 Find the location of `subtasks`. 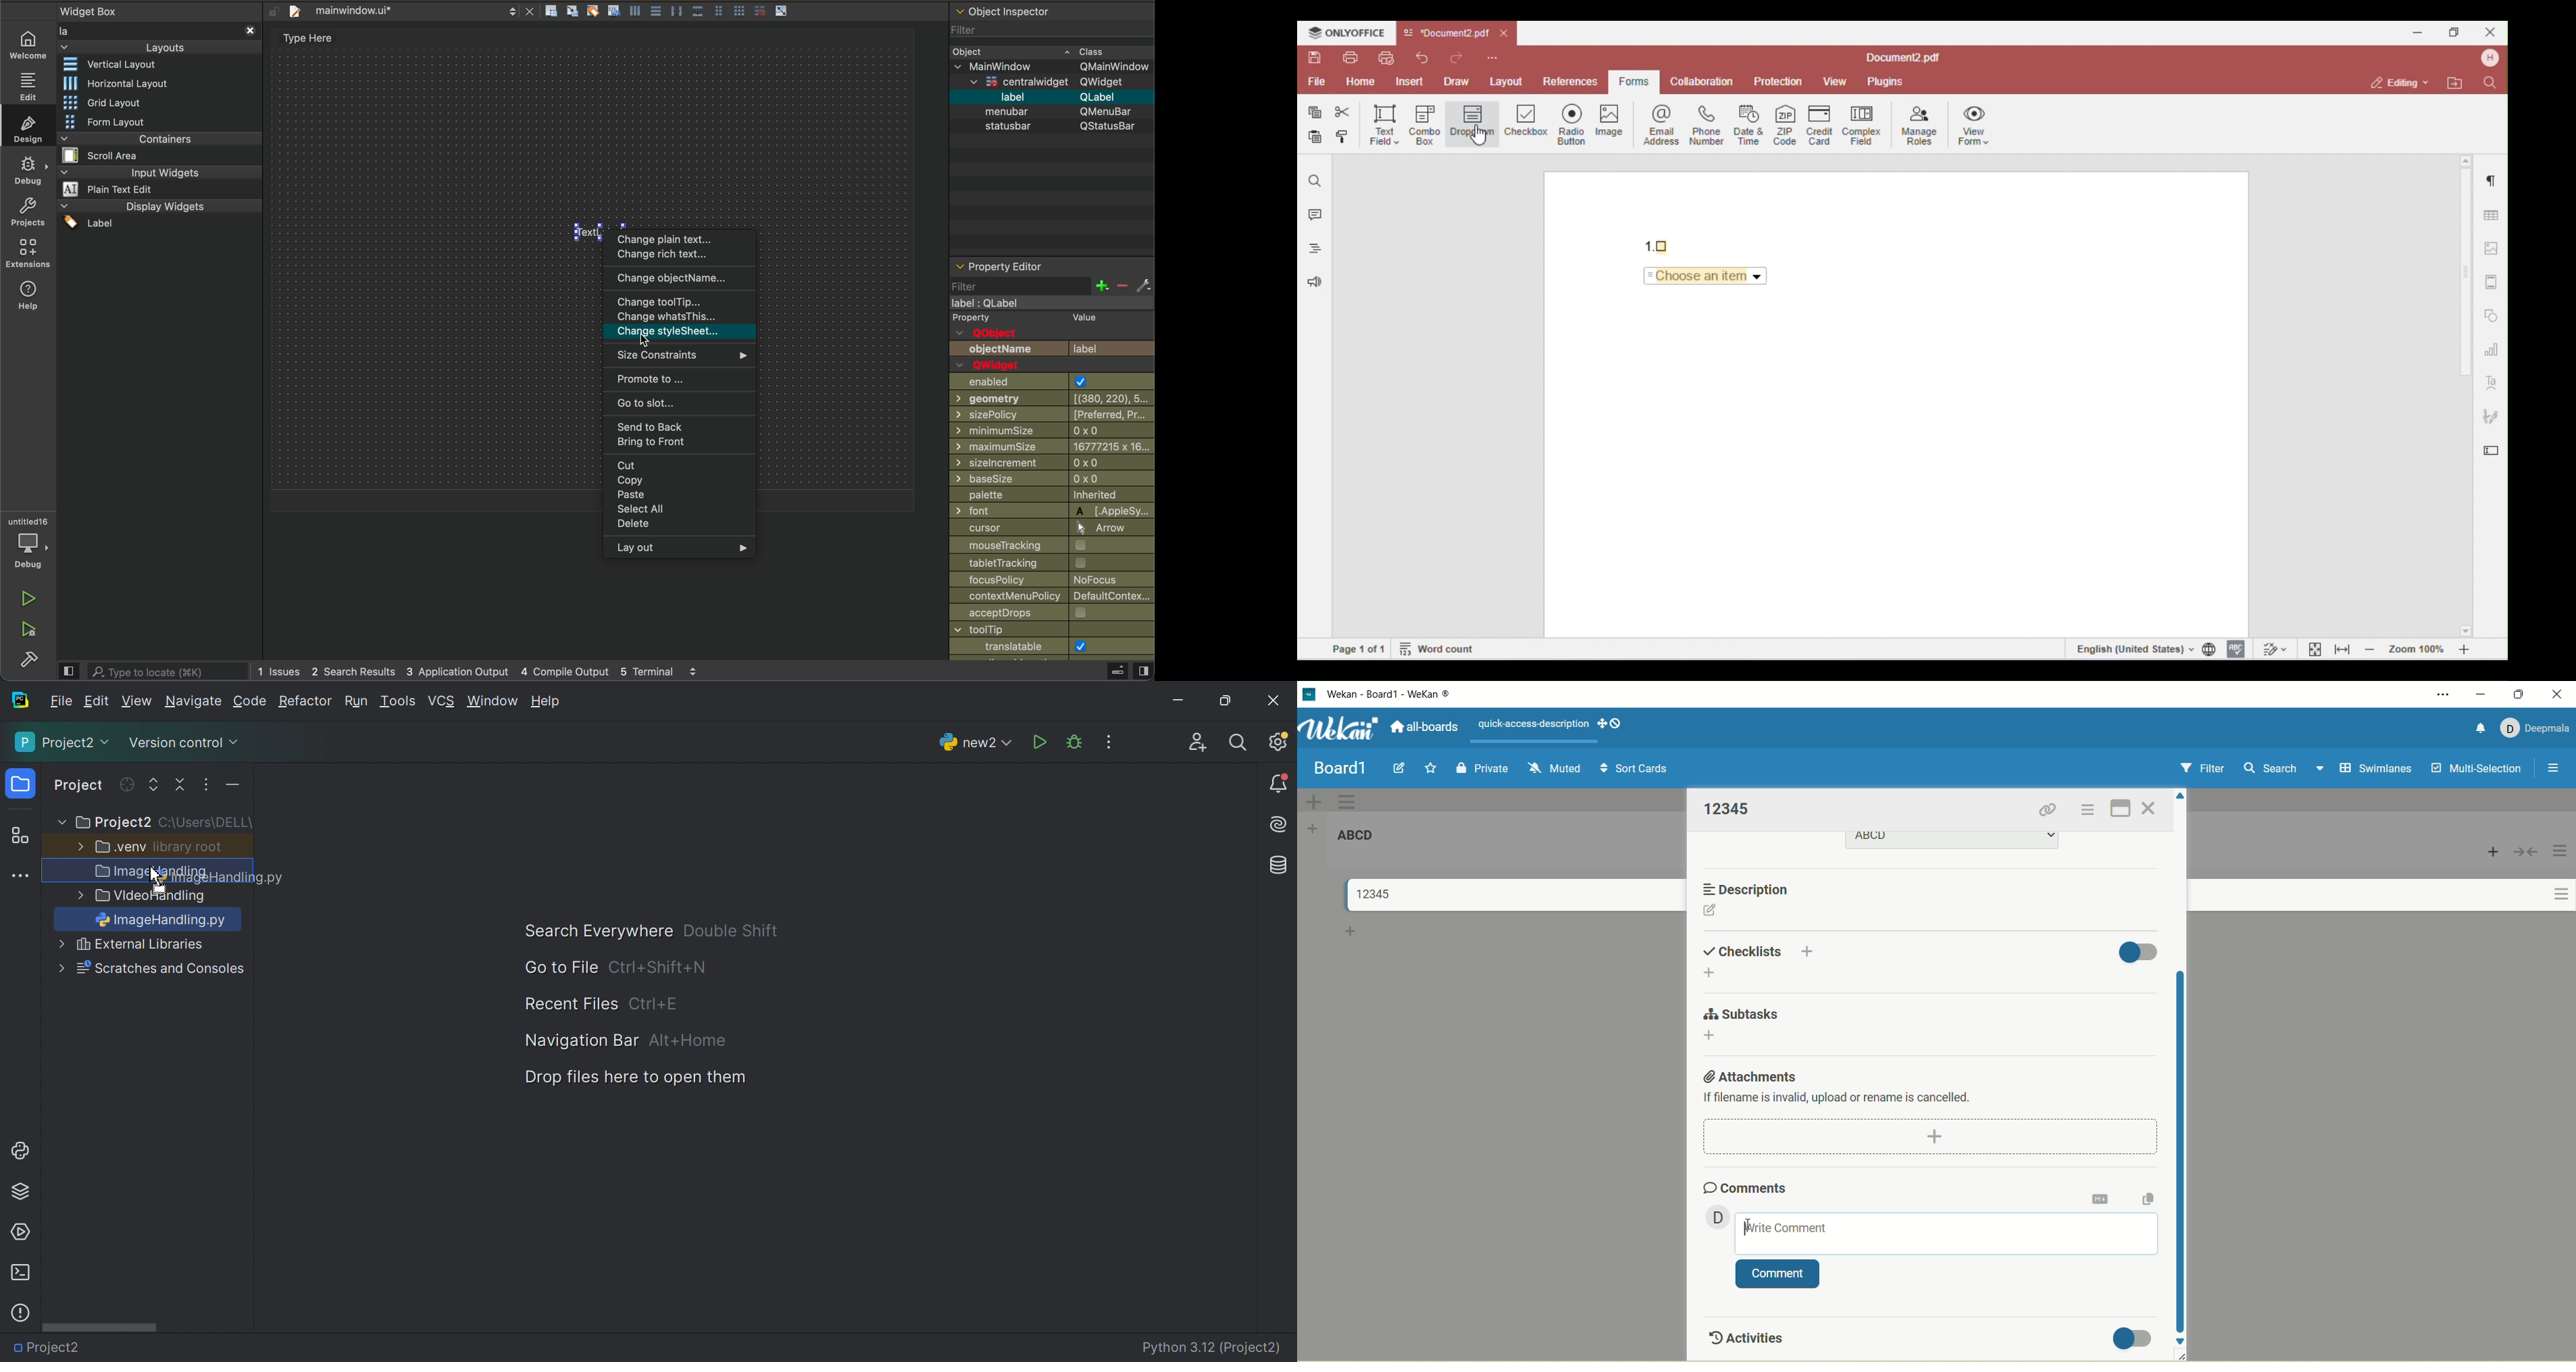

subtasks is located at coordinates (1740, 1014).